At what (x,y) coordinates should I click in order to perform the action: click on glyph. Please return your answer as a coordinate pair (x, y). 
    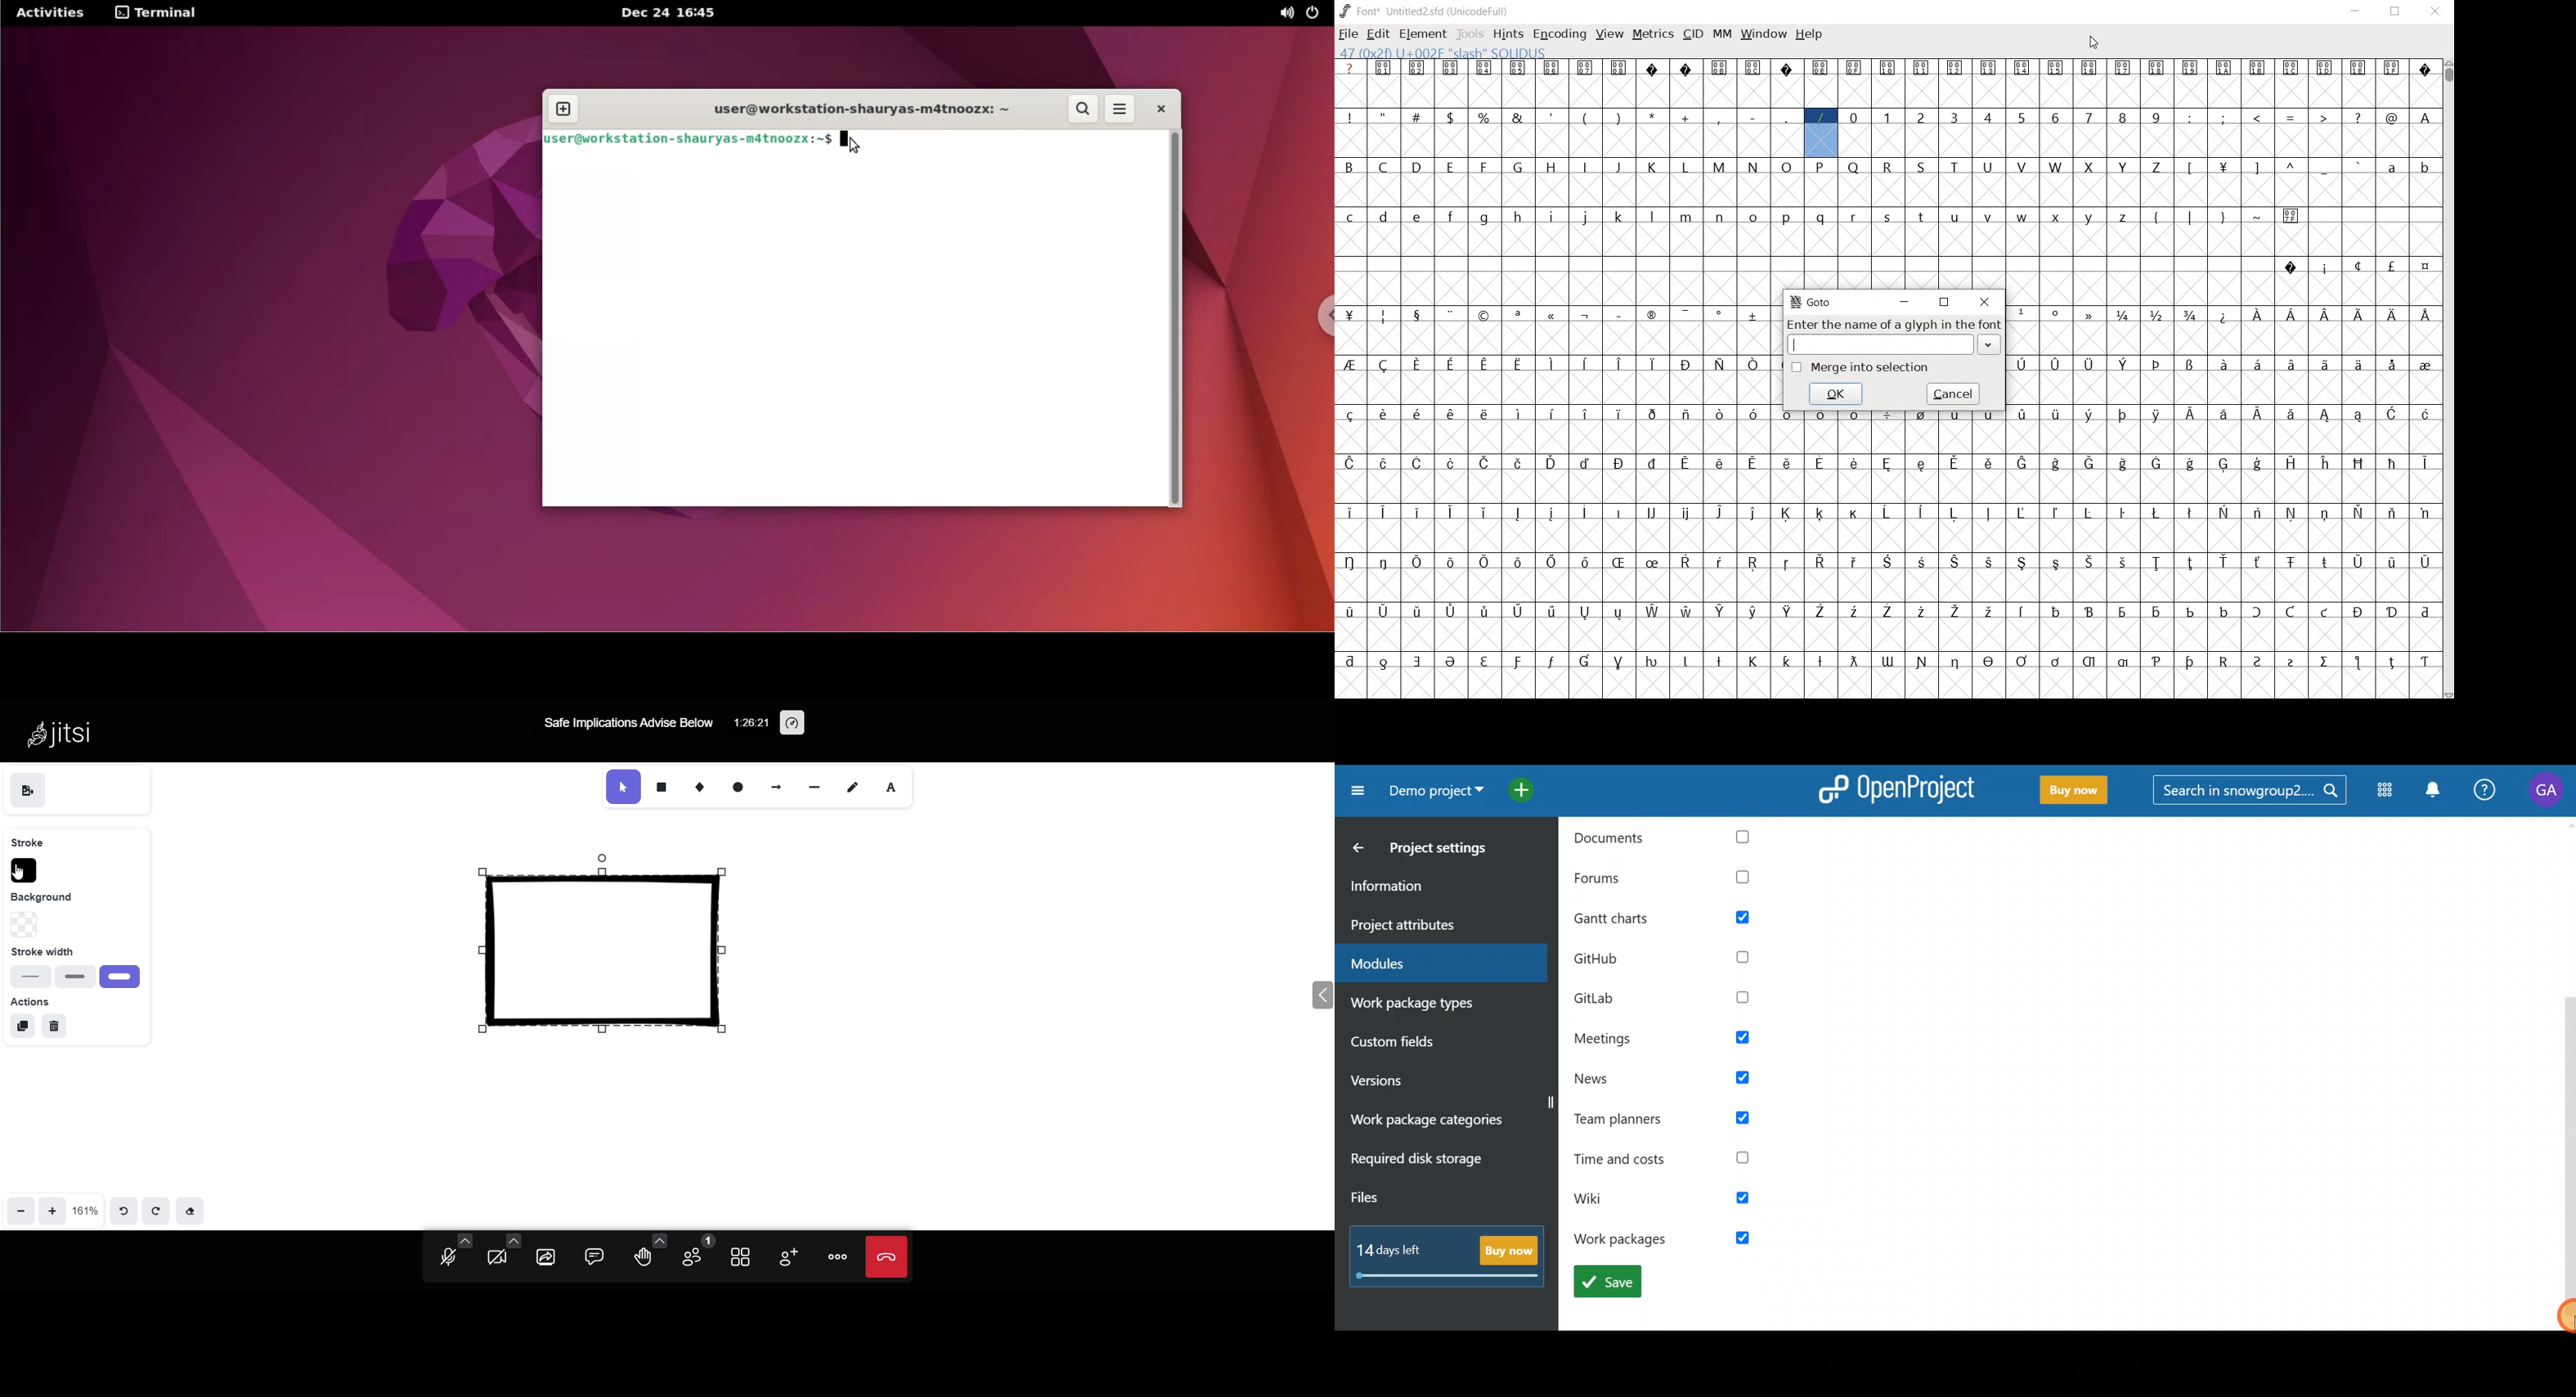
    Looking at the image, I should click on (1719, 562).